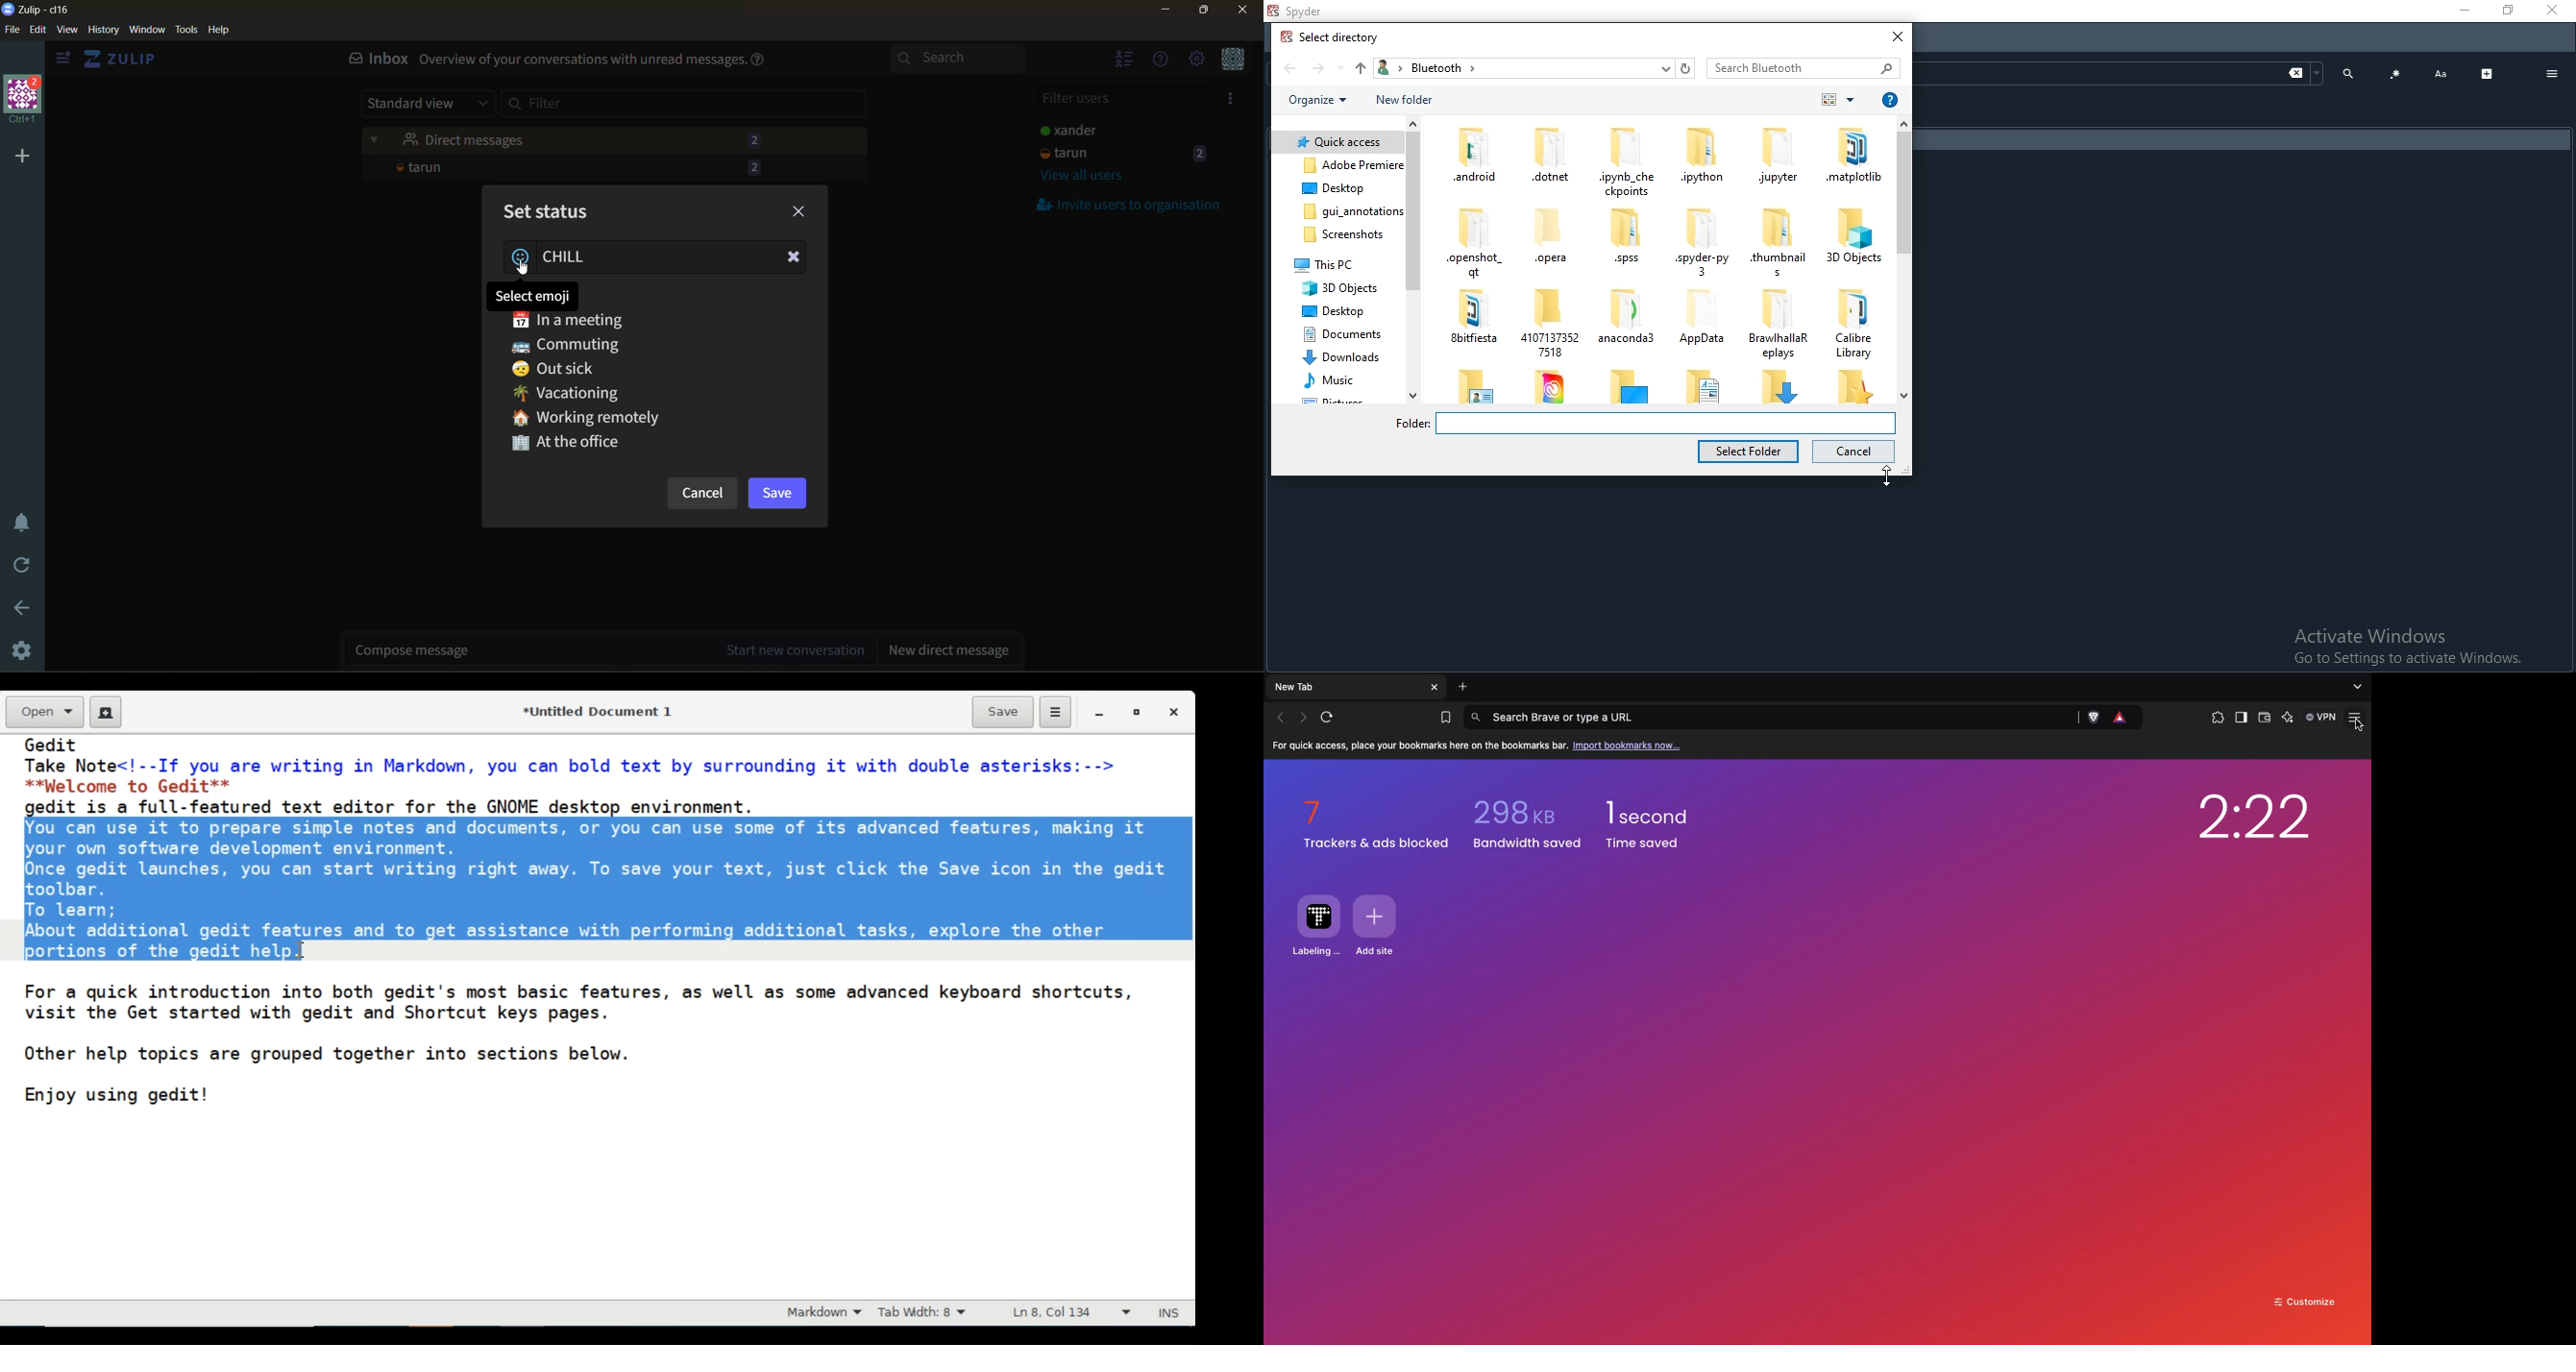  I want to click on folder, so click(1849, 387).